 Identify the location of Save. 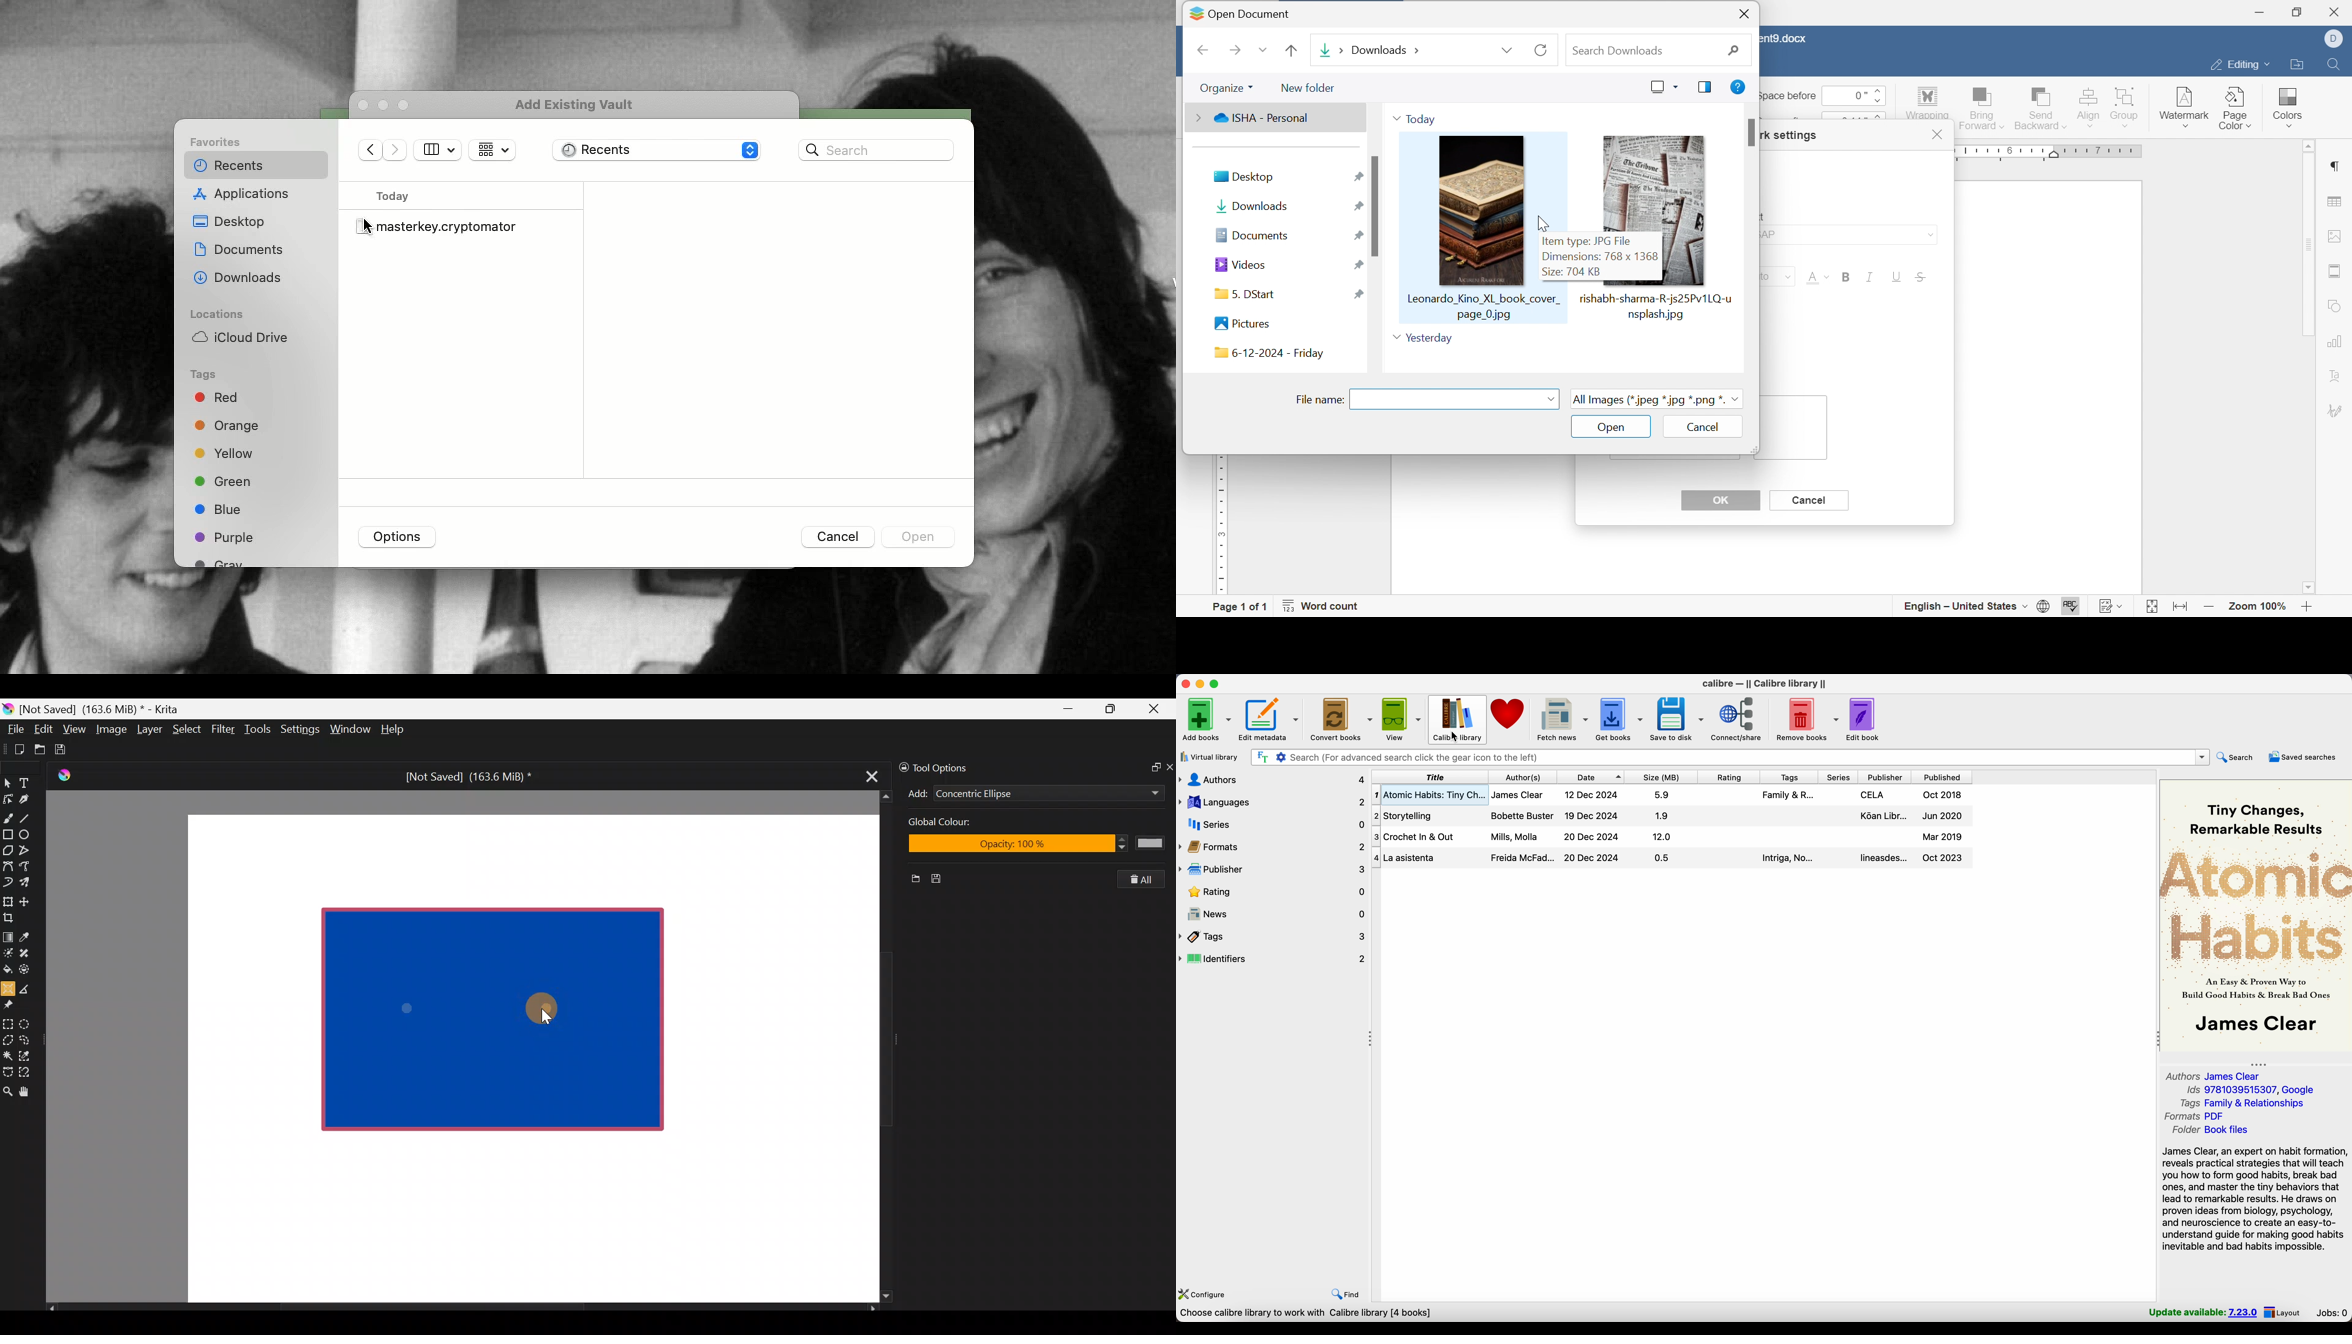
(69, 749).